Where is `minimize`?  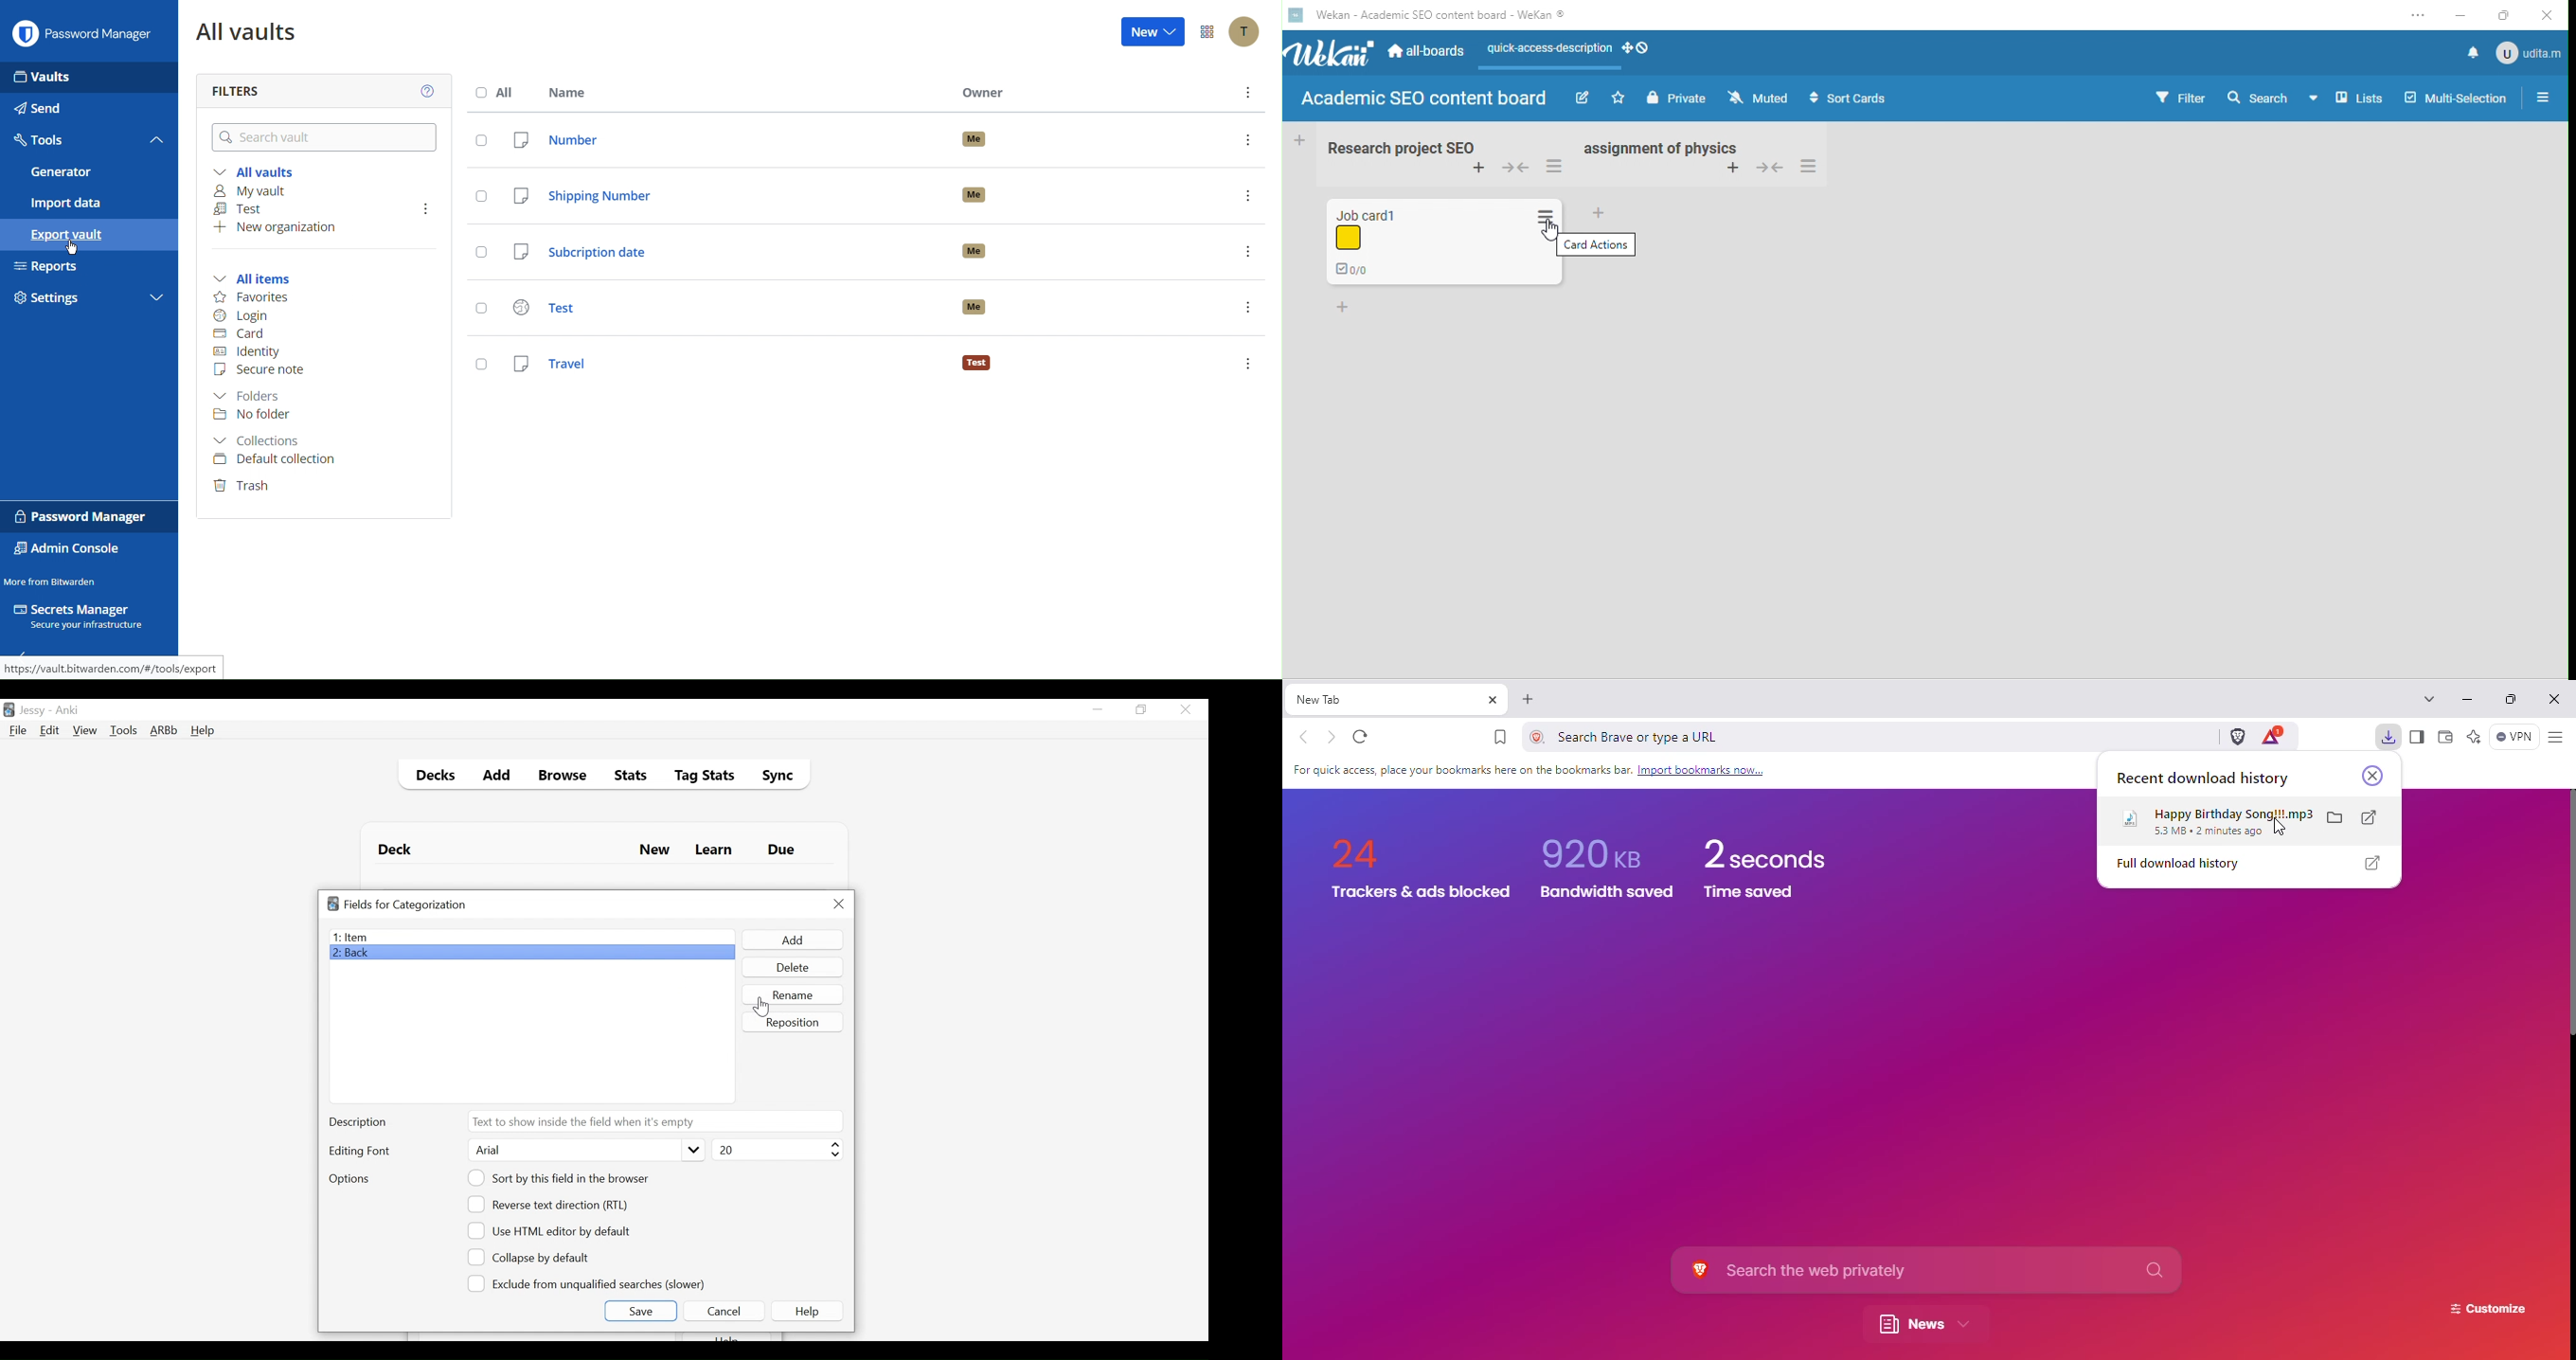 minimize is located at coordinates (1097, 710).